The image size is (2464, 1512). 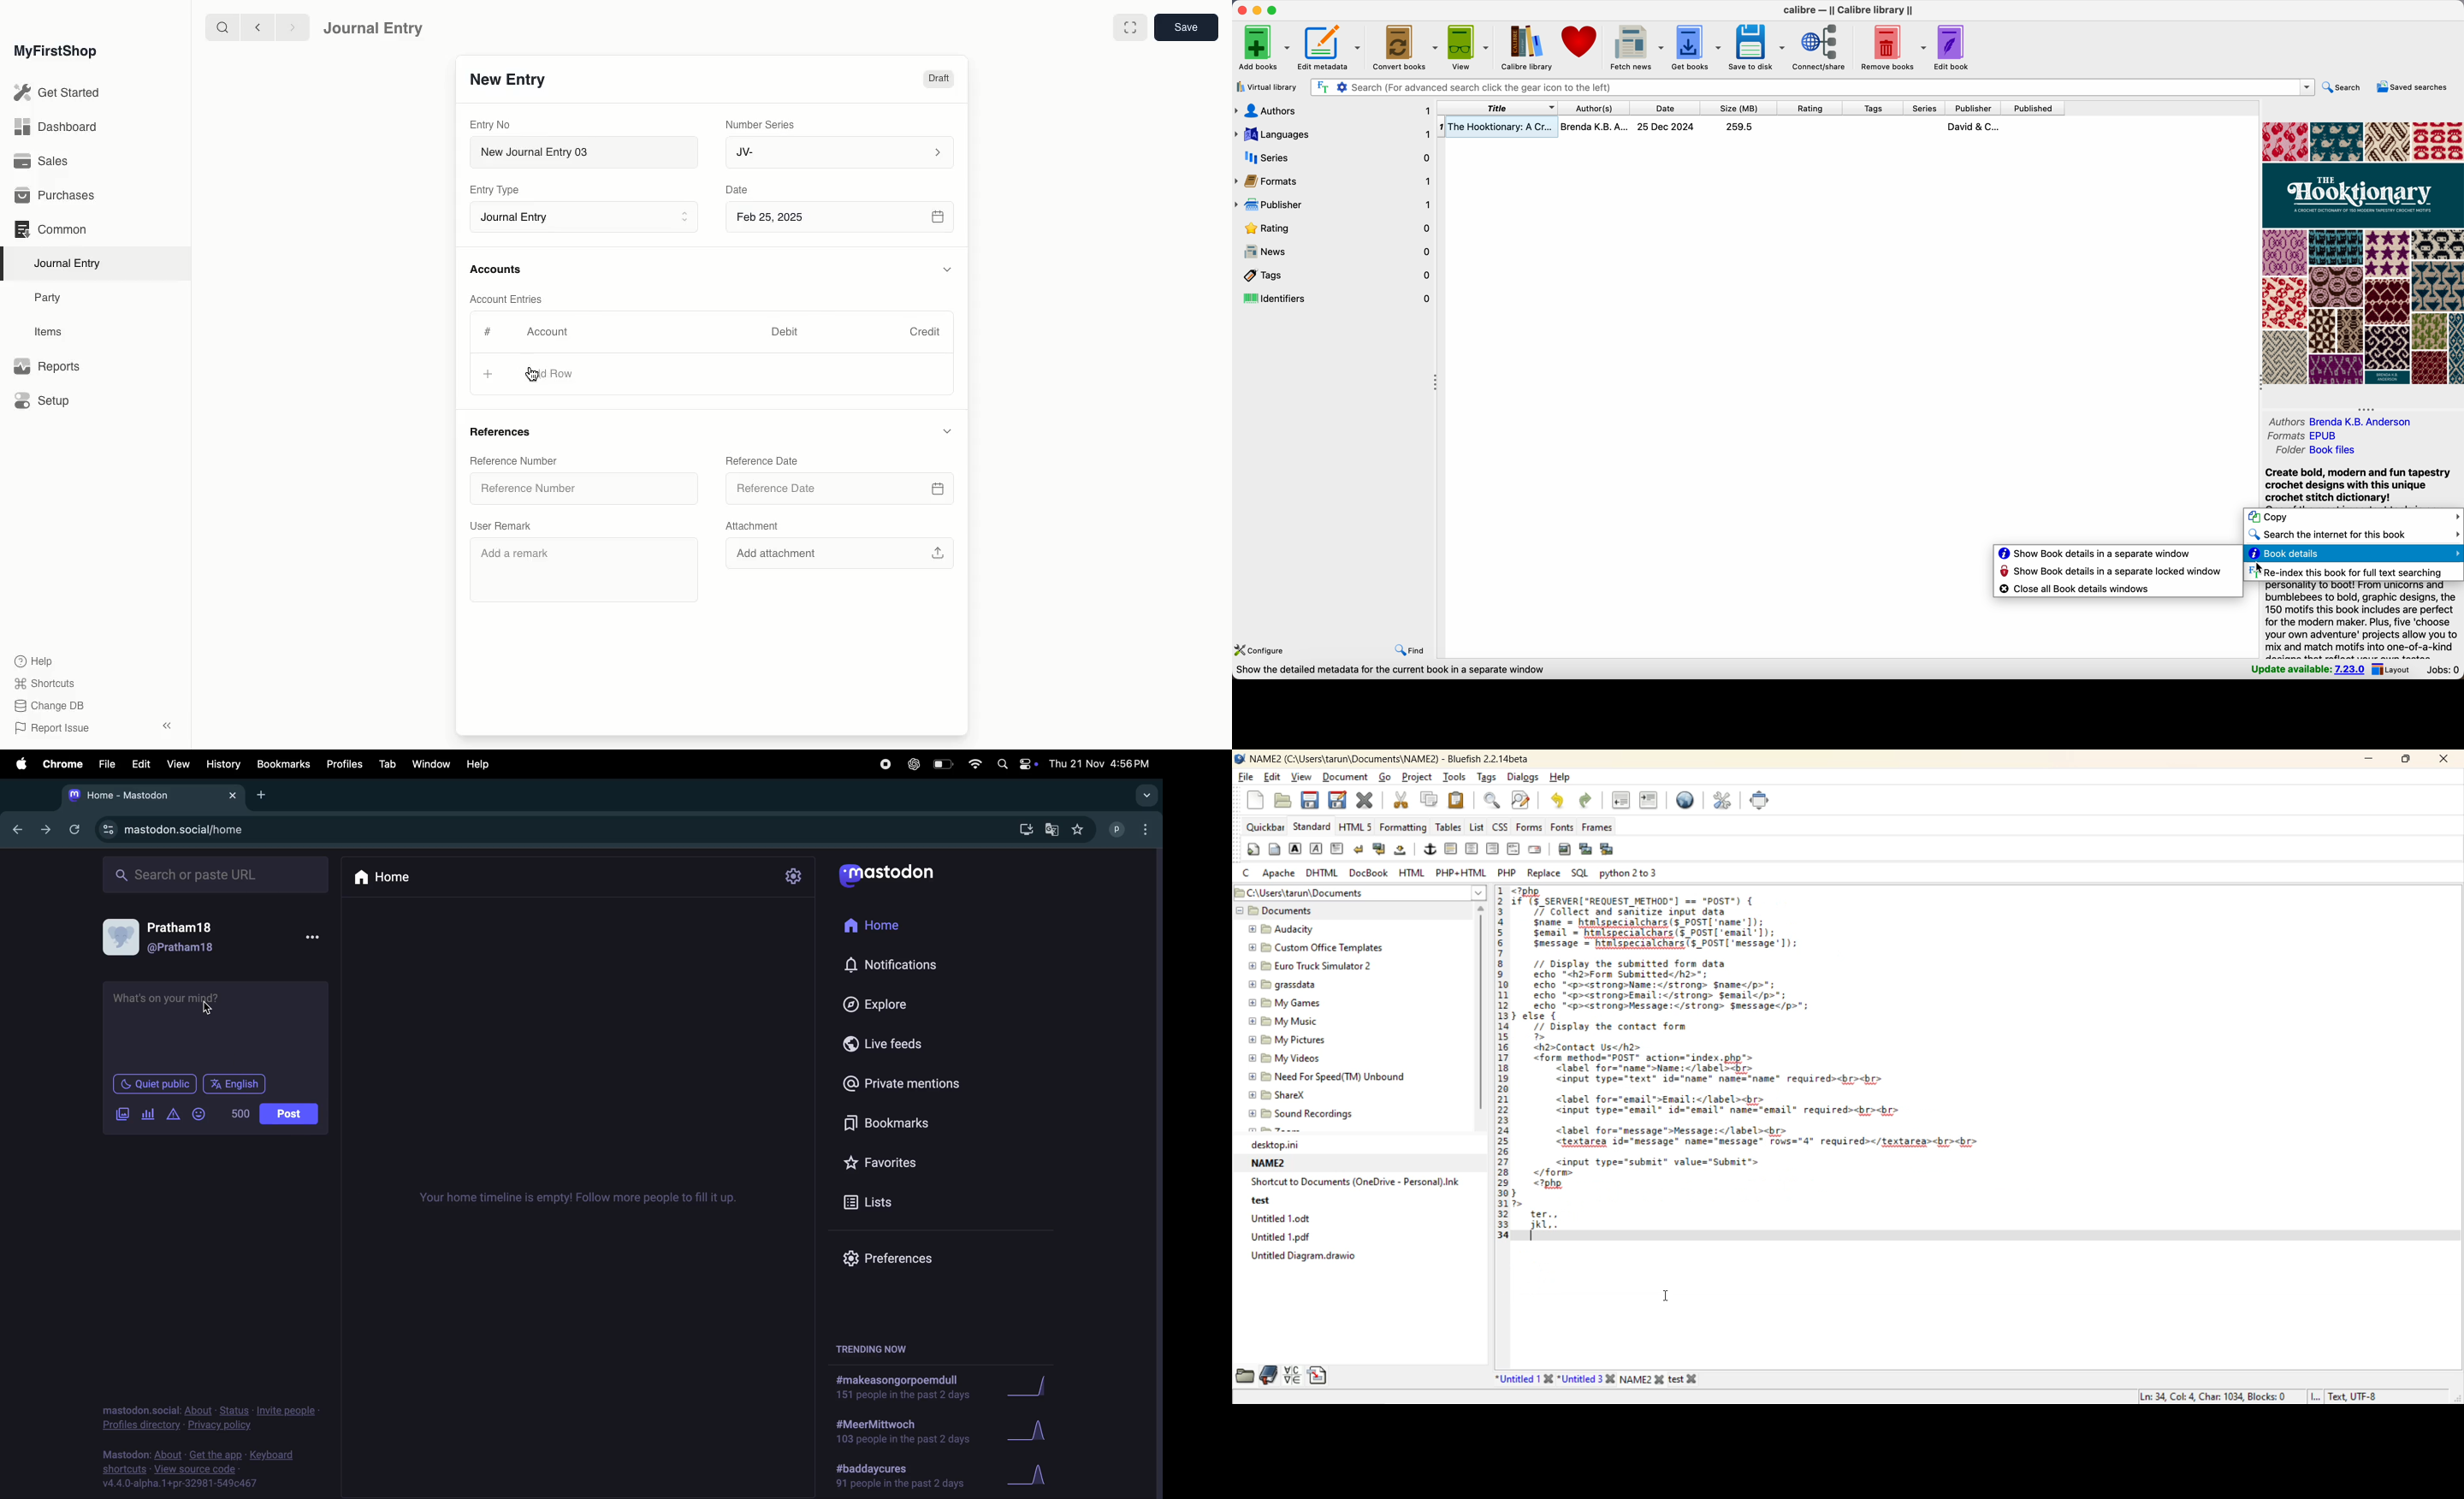 I want to click on prefrences, so click(x=896, y=1256).